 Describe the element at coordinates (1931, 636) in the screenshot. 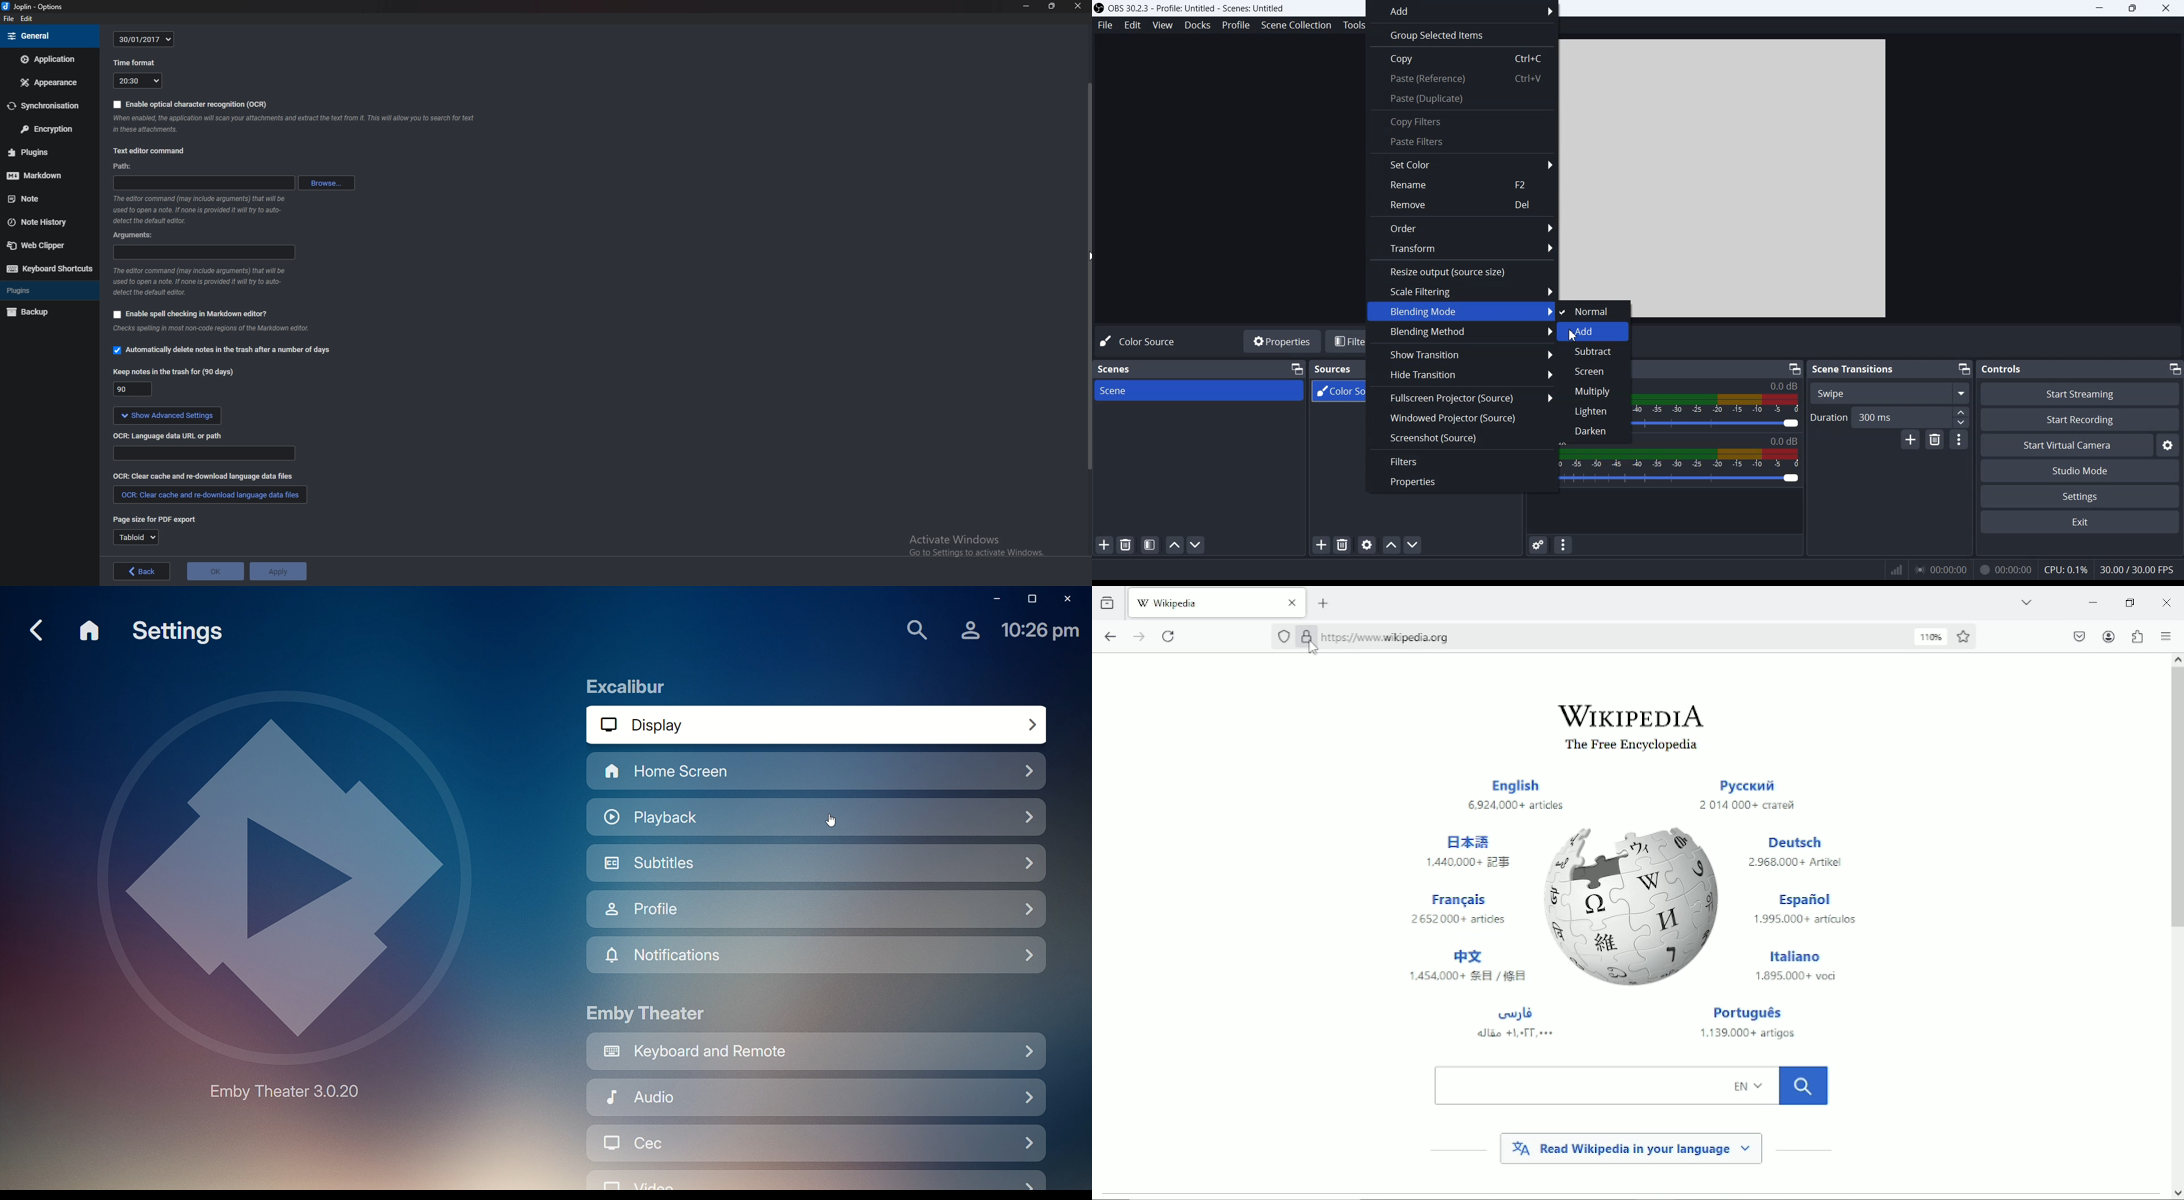

I see `zoom factor` at that location.